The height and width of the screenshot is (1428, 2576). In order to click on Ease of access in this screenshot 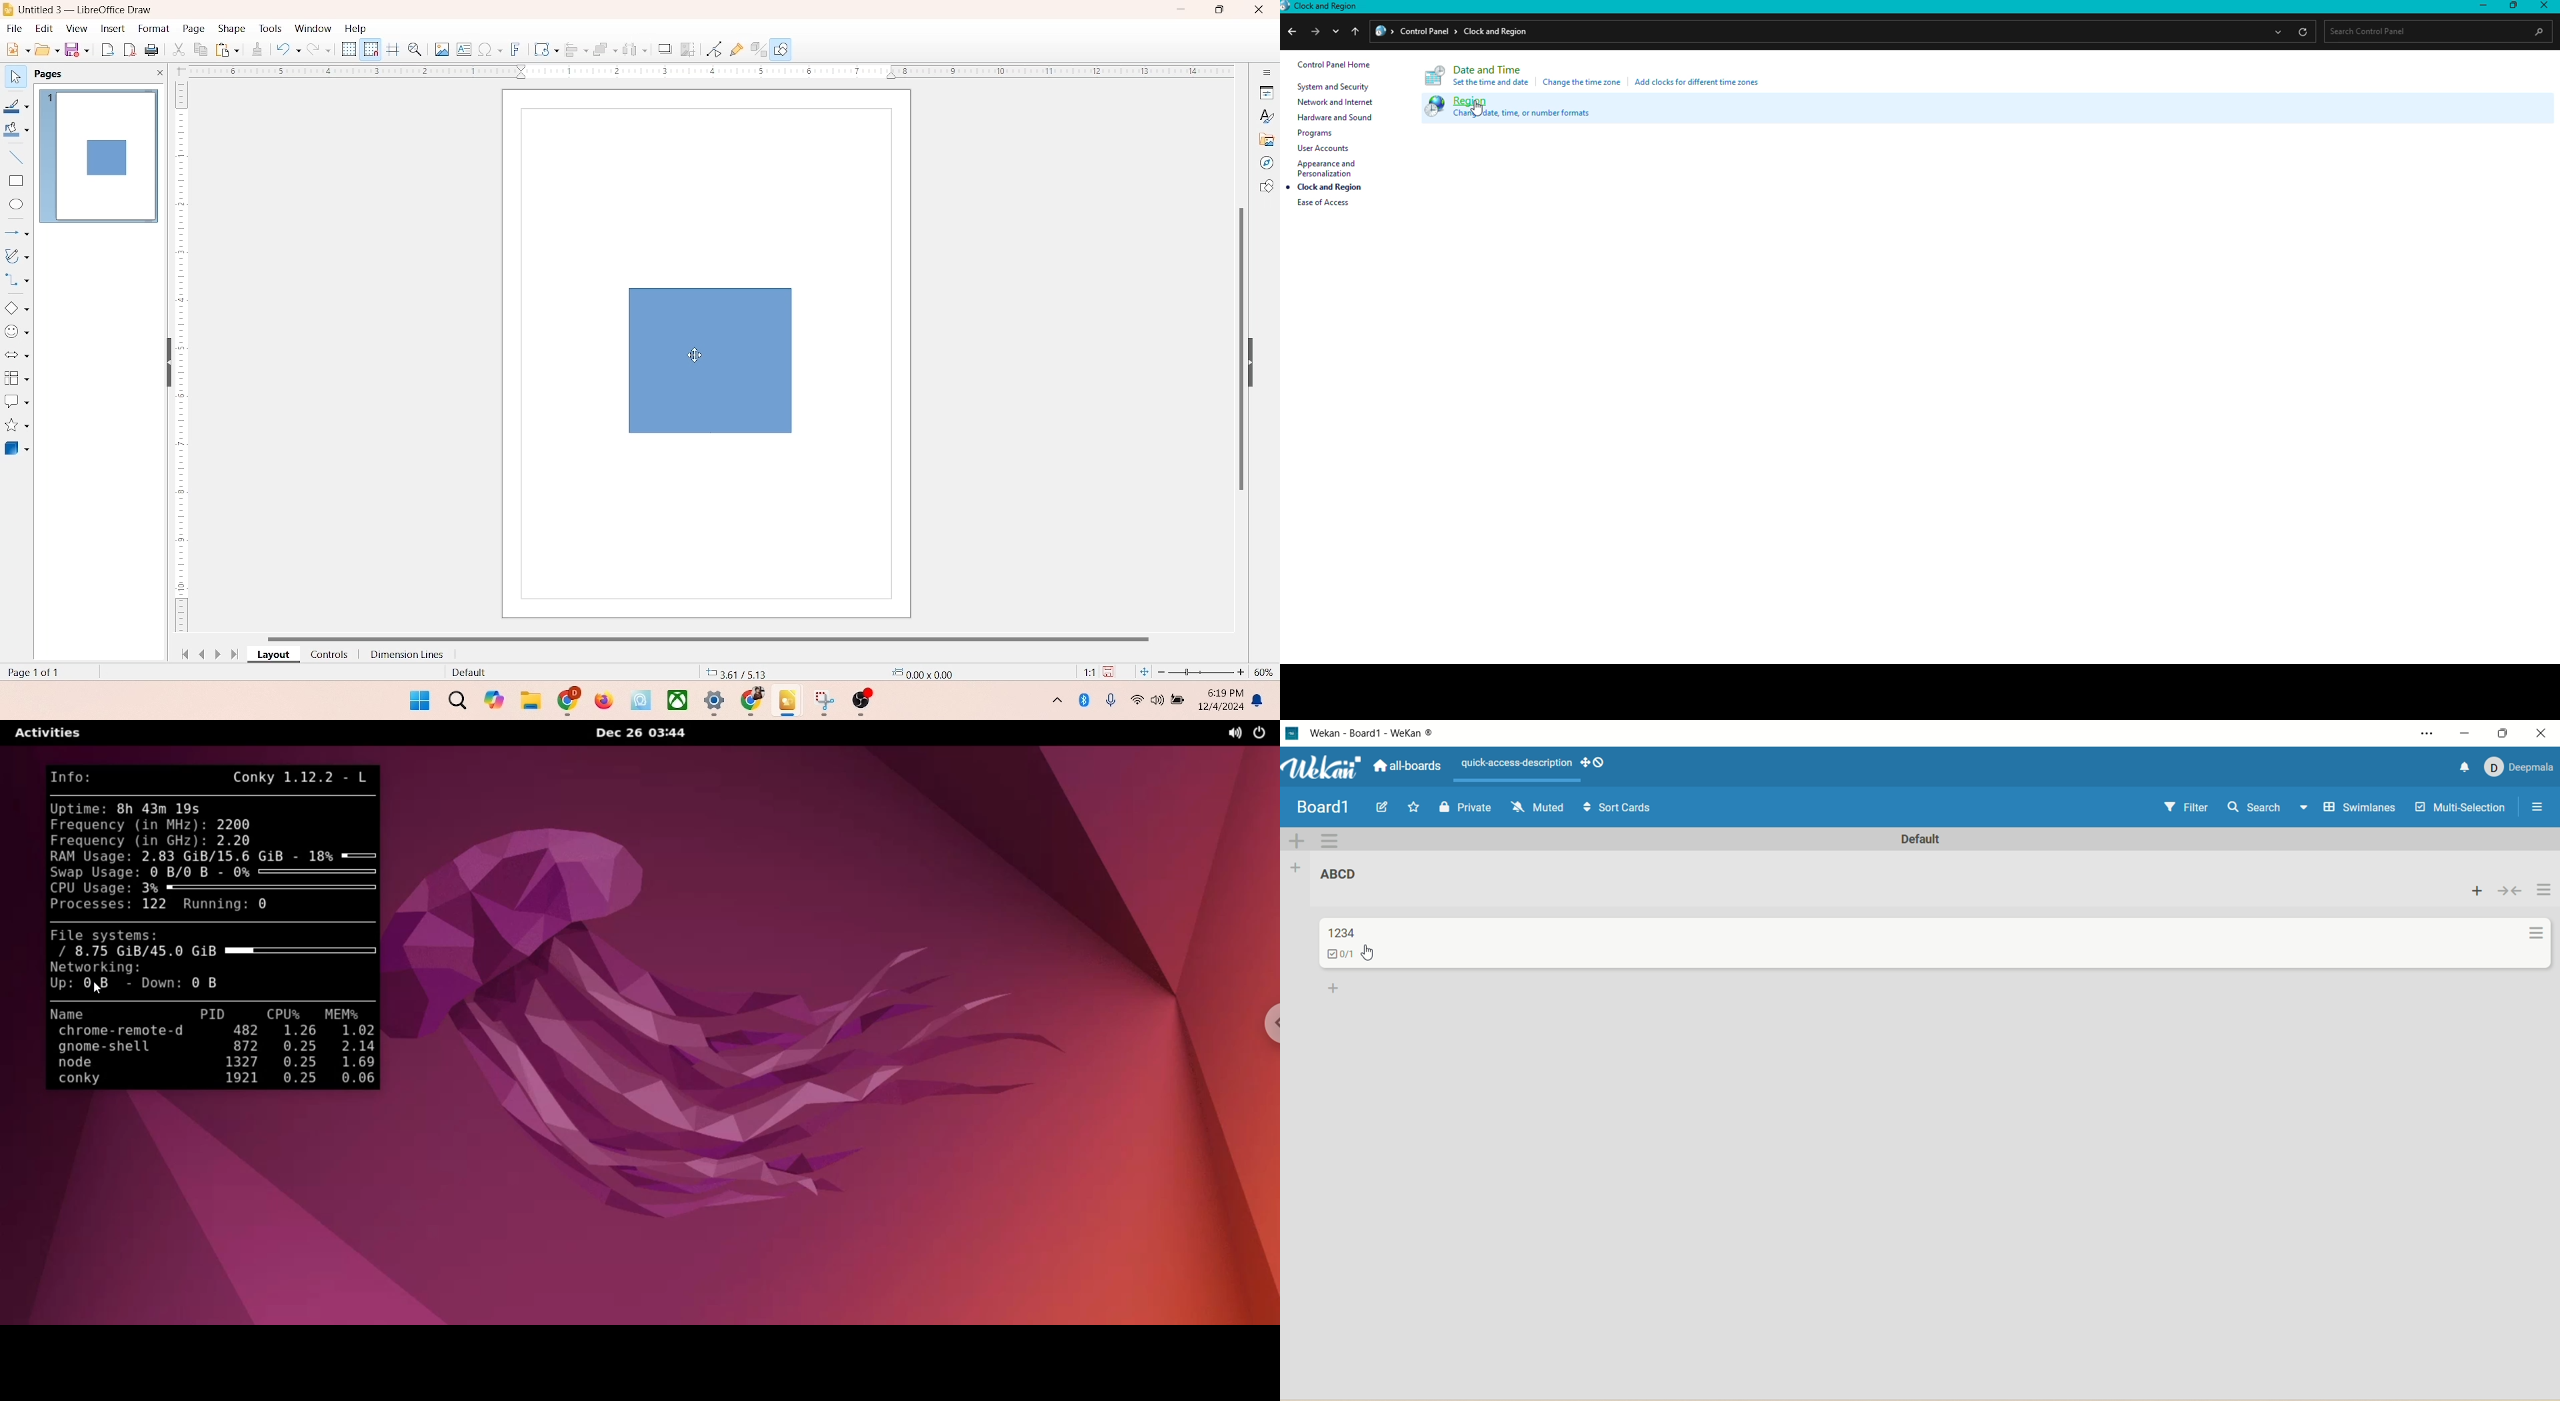, I will do `click(1329, 206)`.